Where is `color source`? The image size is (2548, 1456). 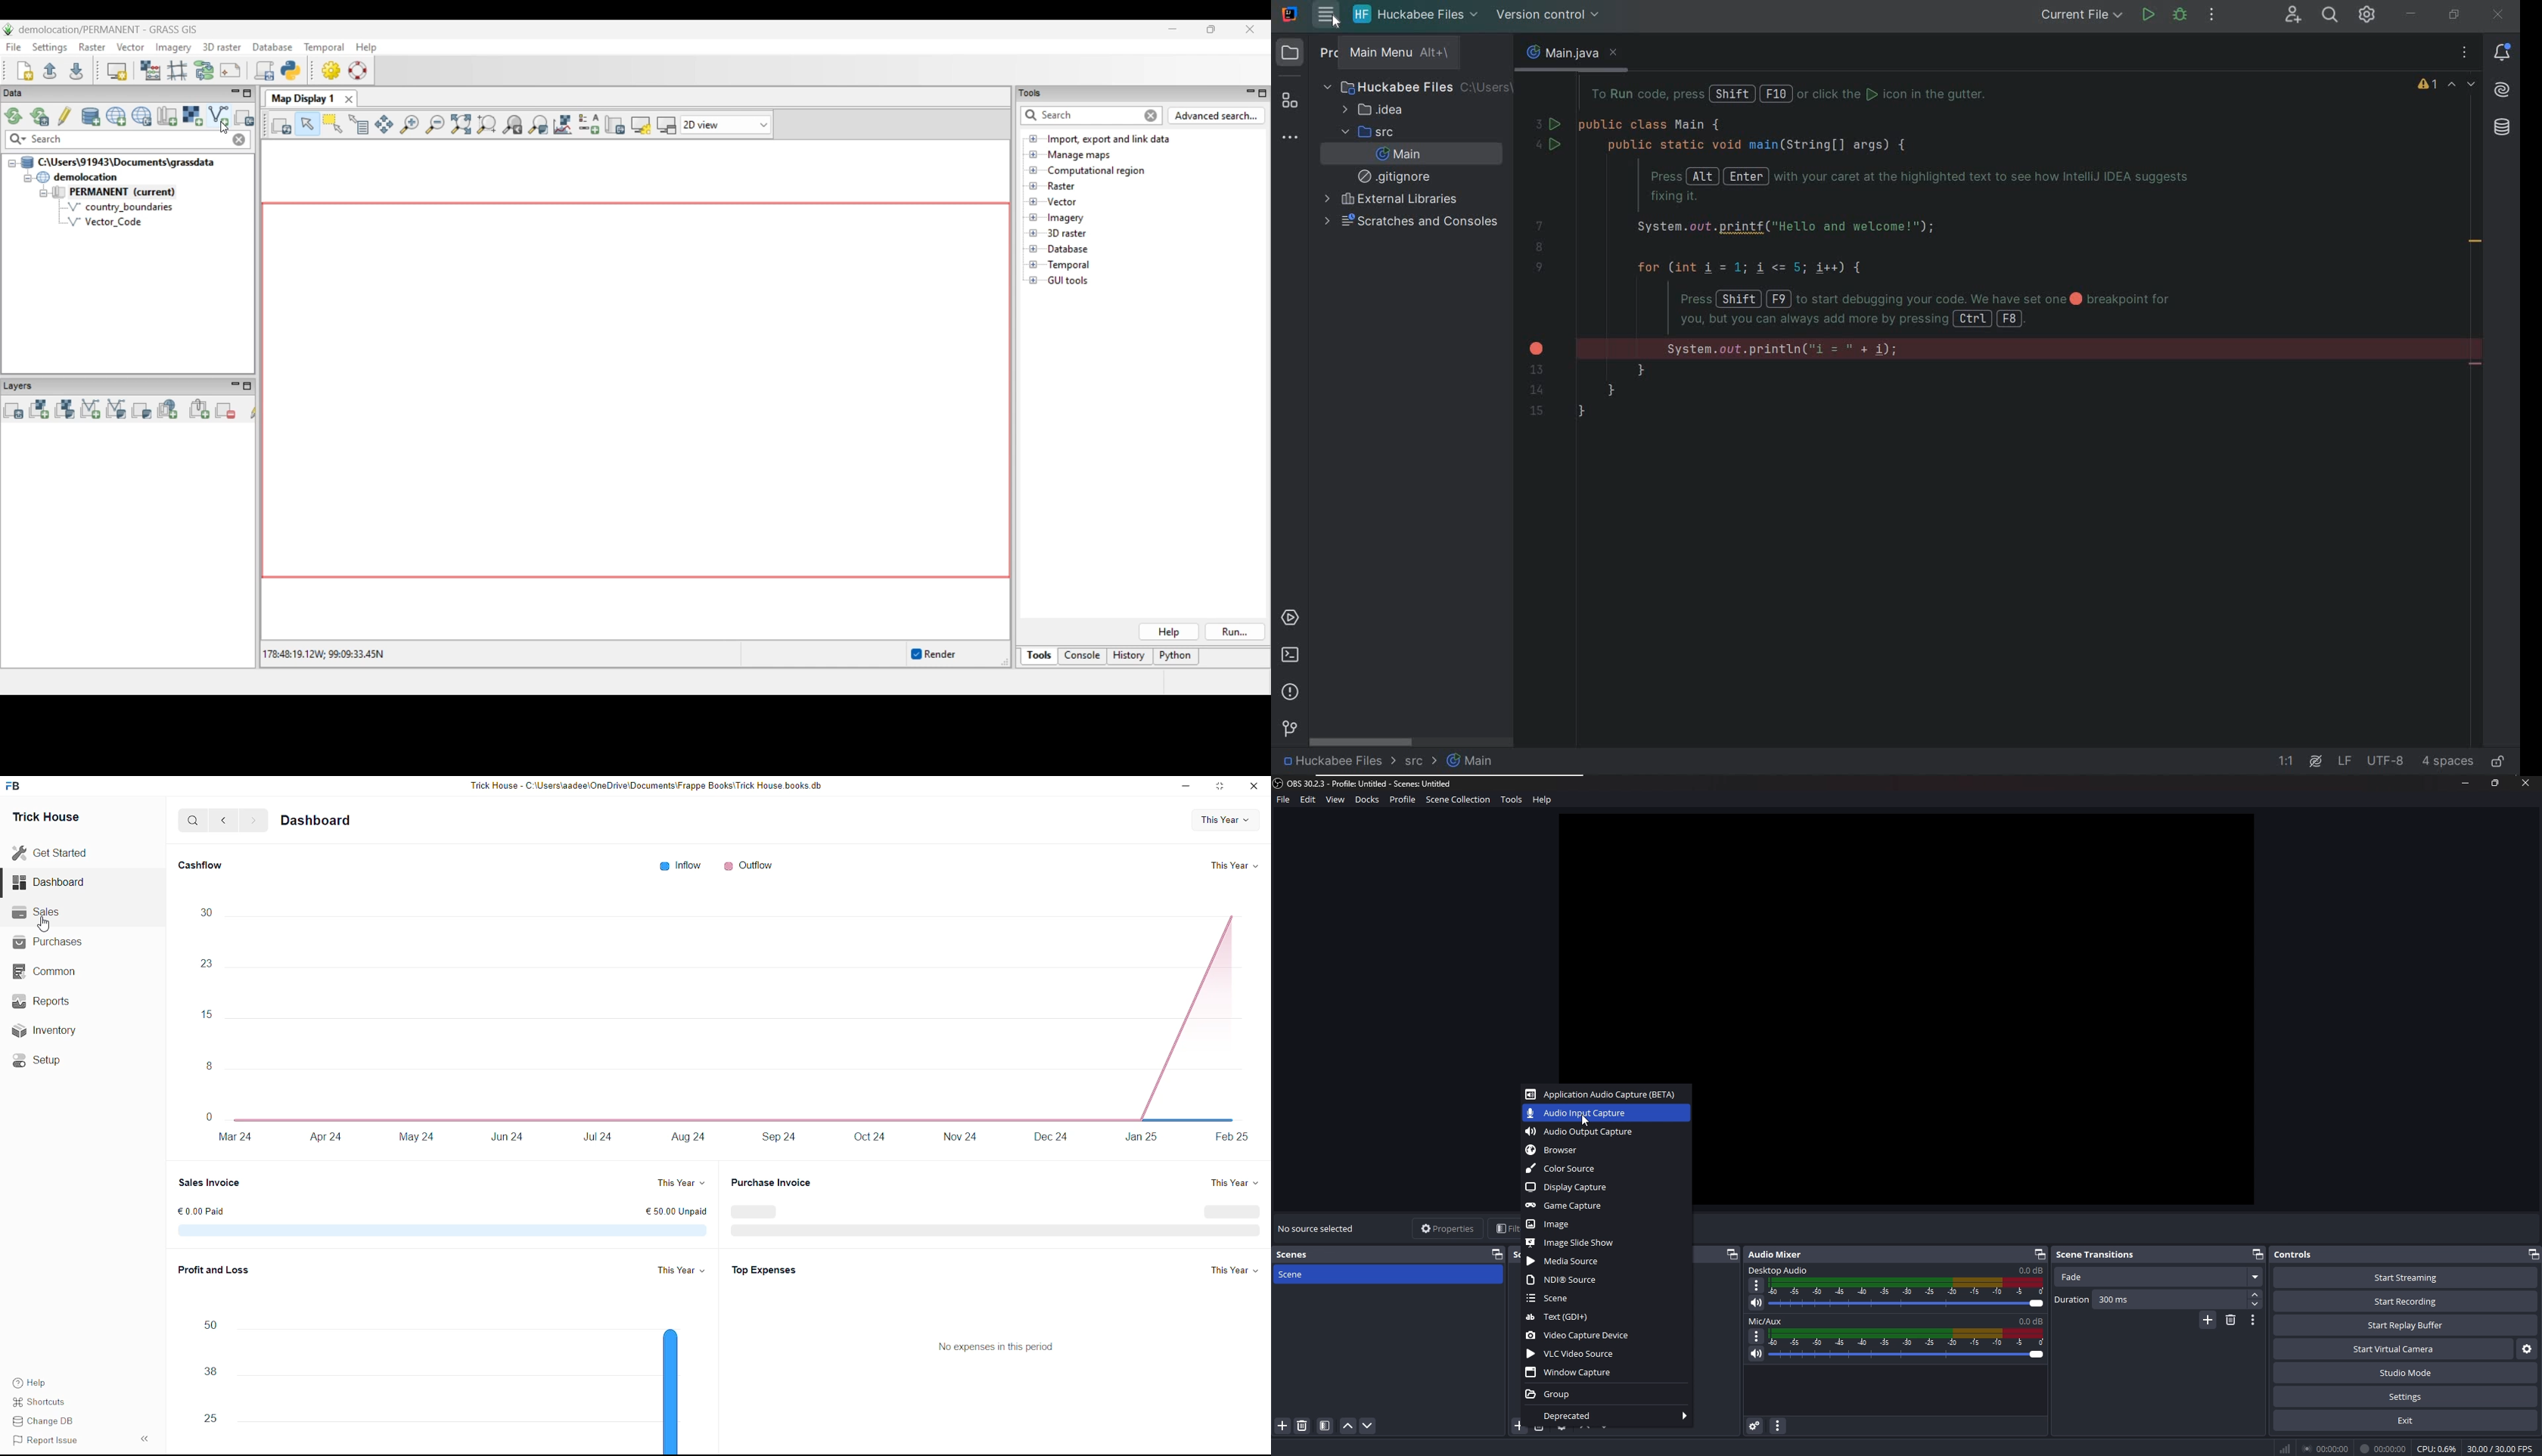
color source is located at coordinates (1606, 1168).